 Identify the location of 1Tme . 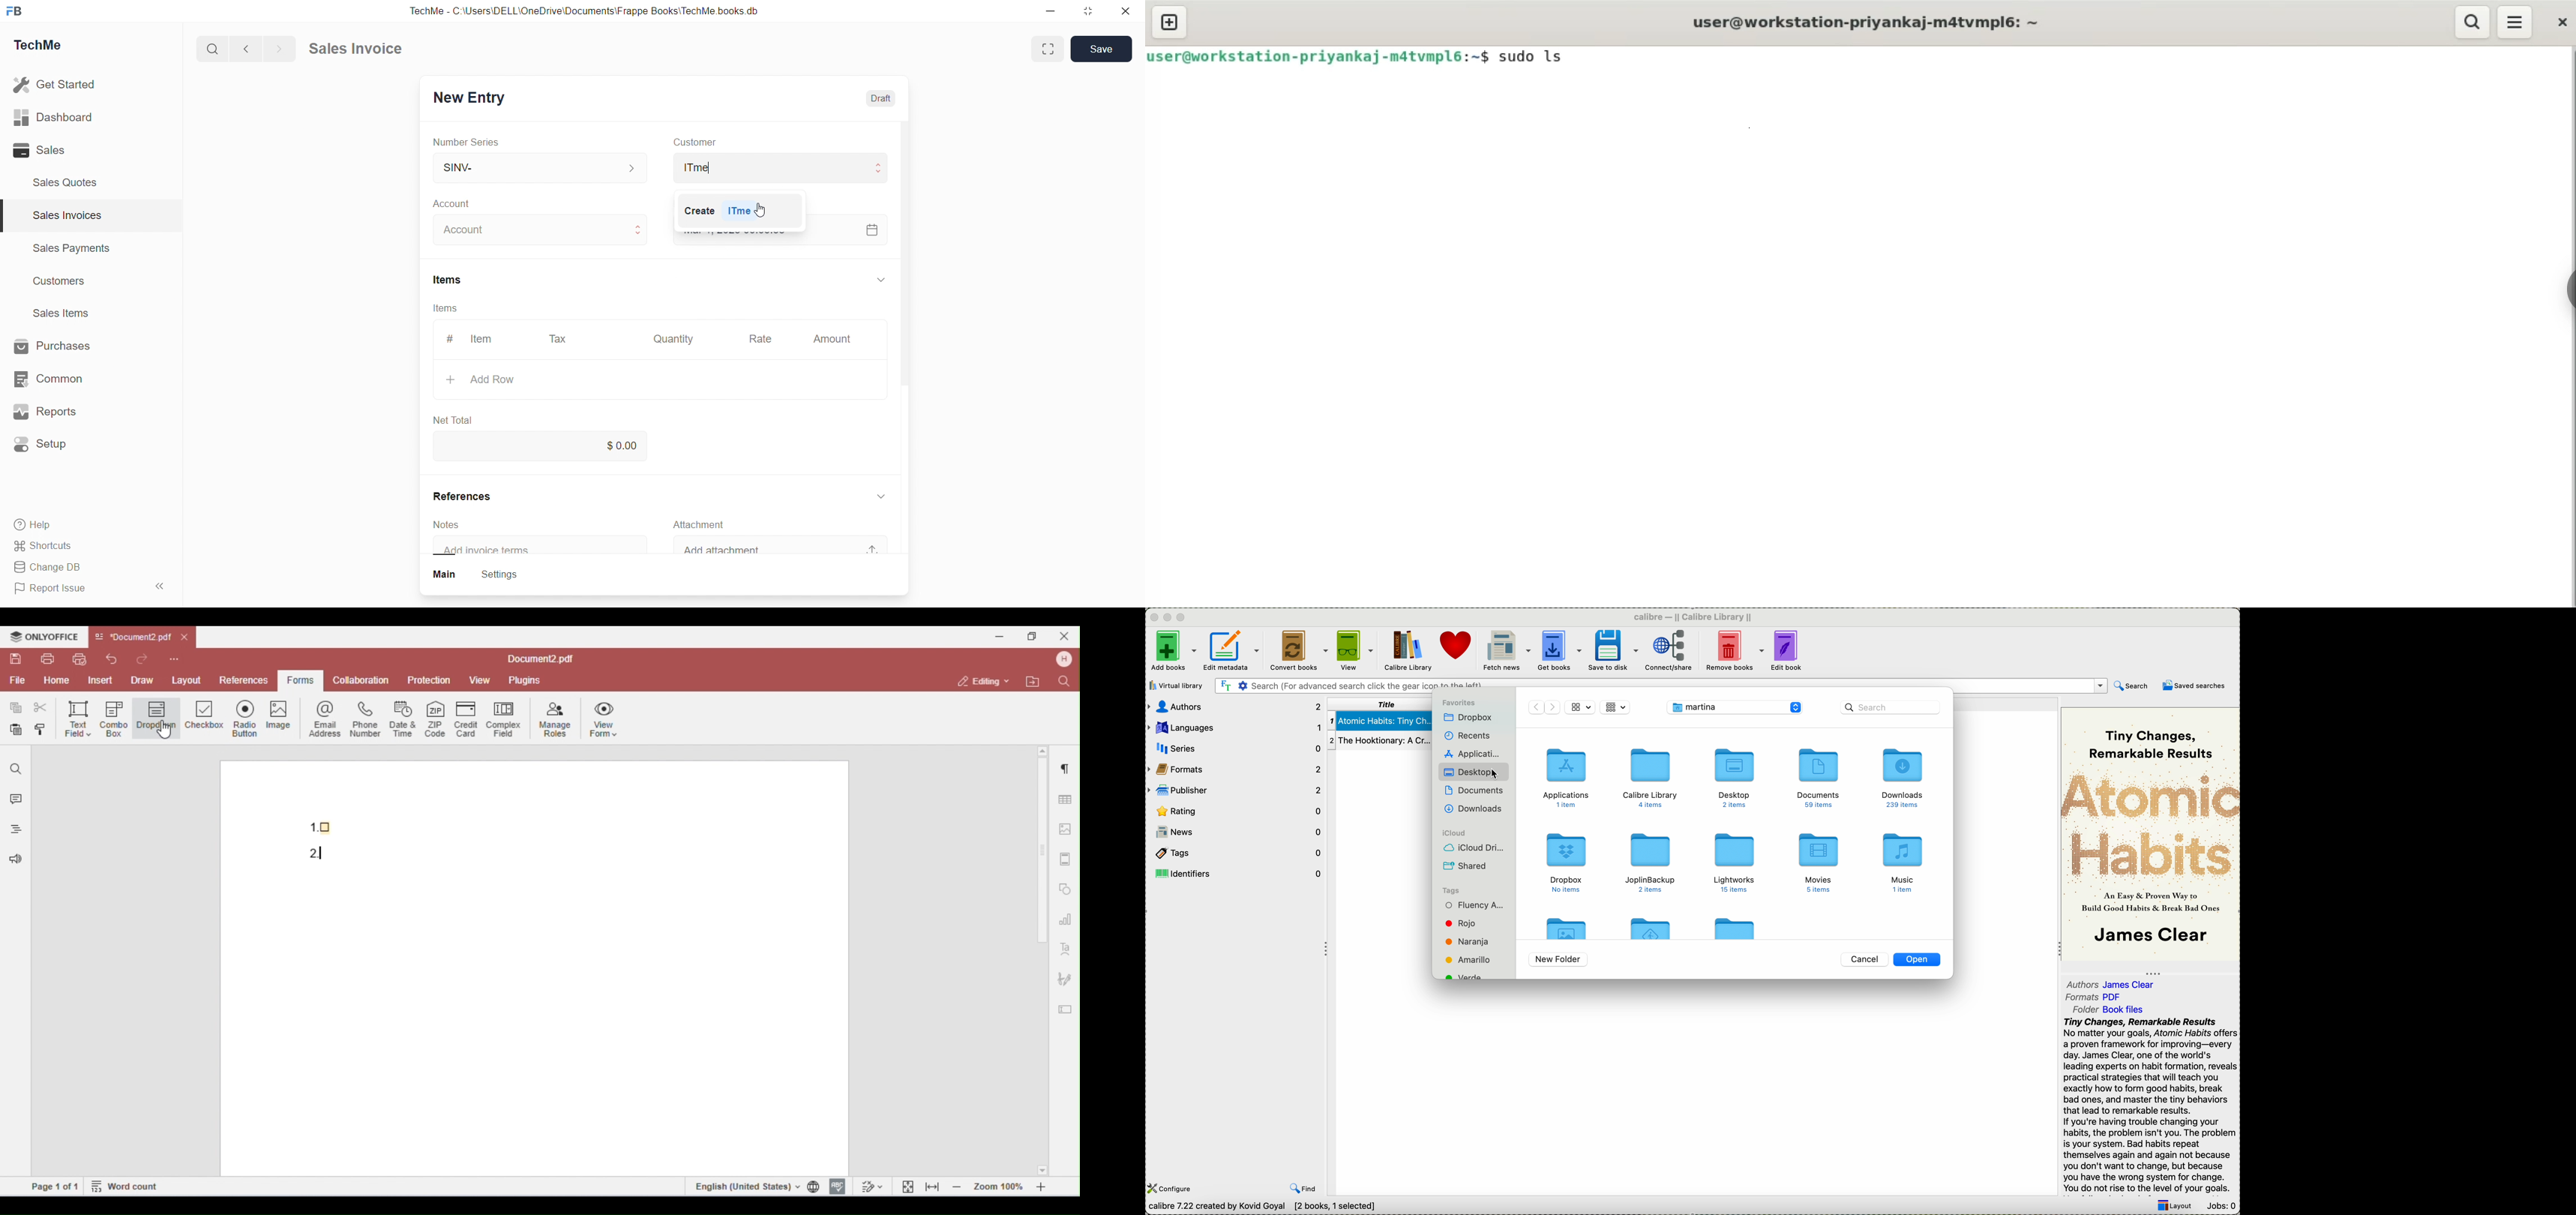
(744, 212).